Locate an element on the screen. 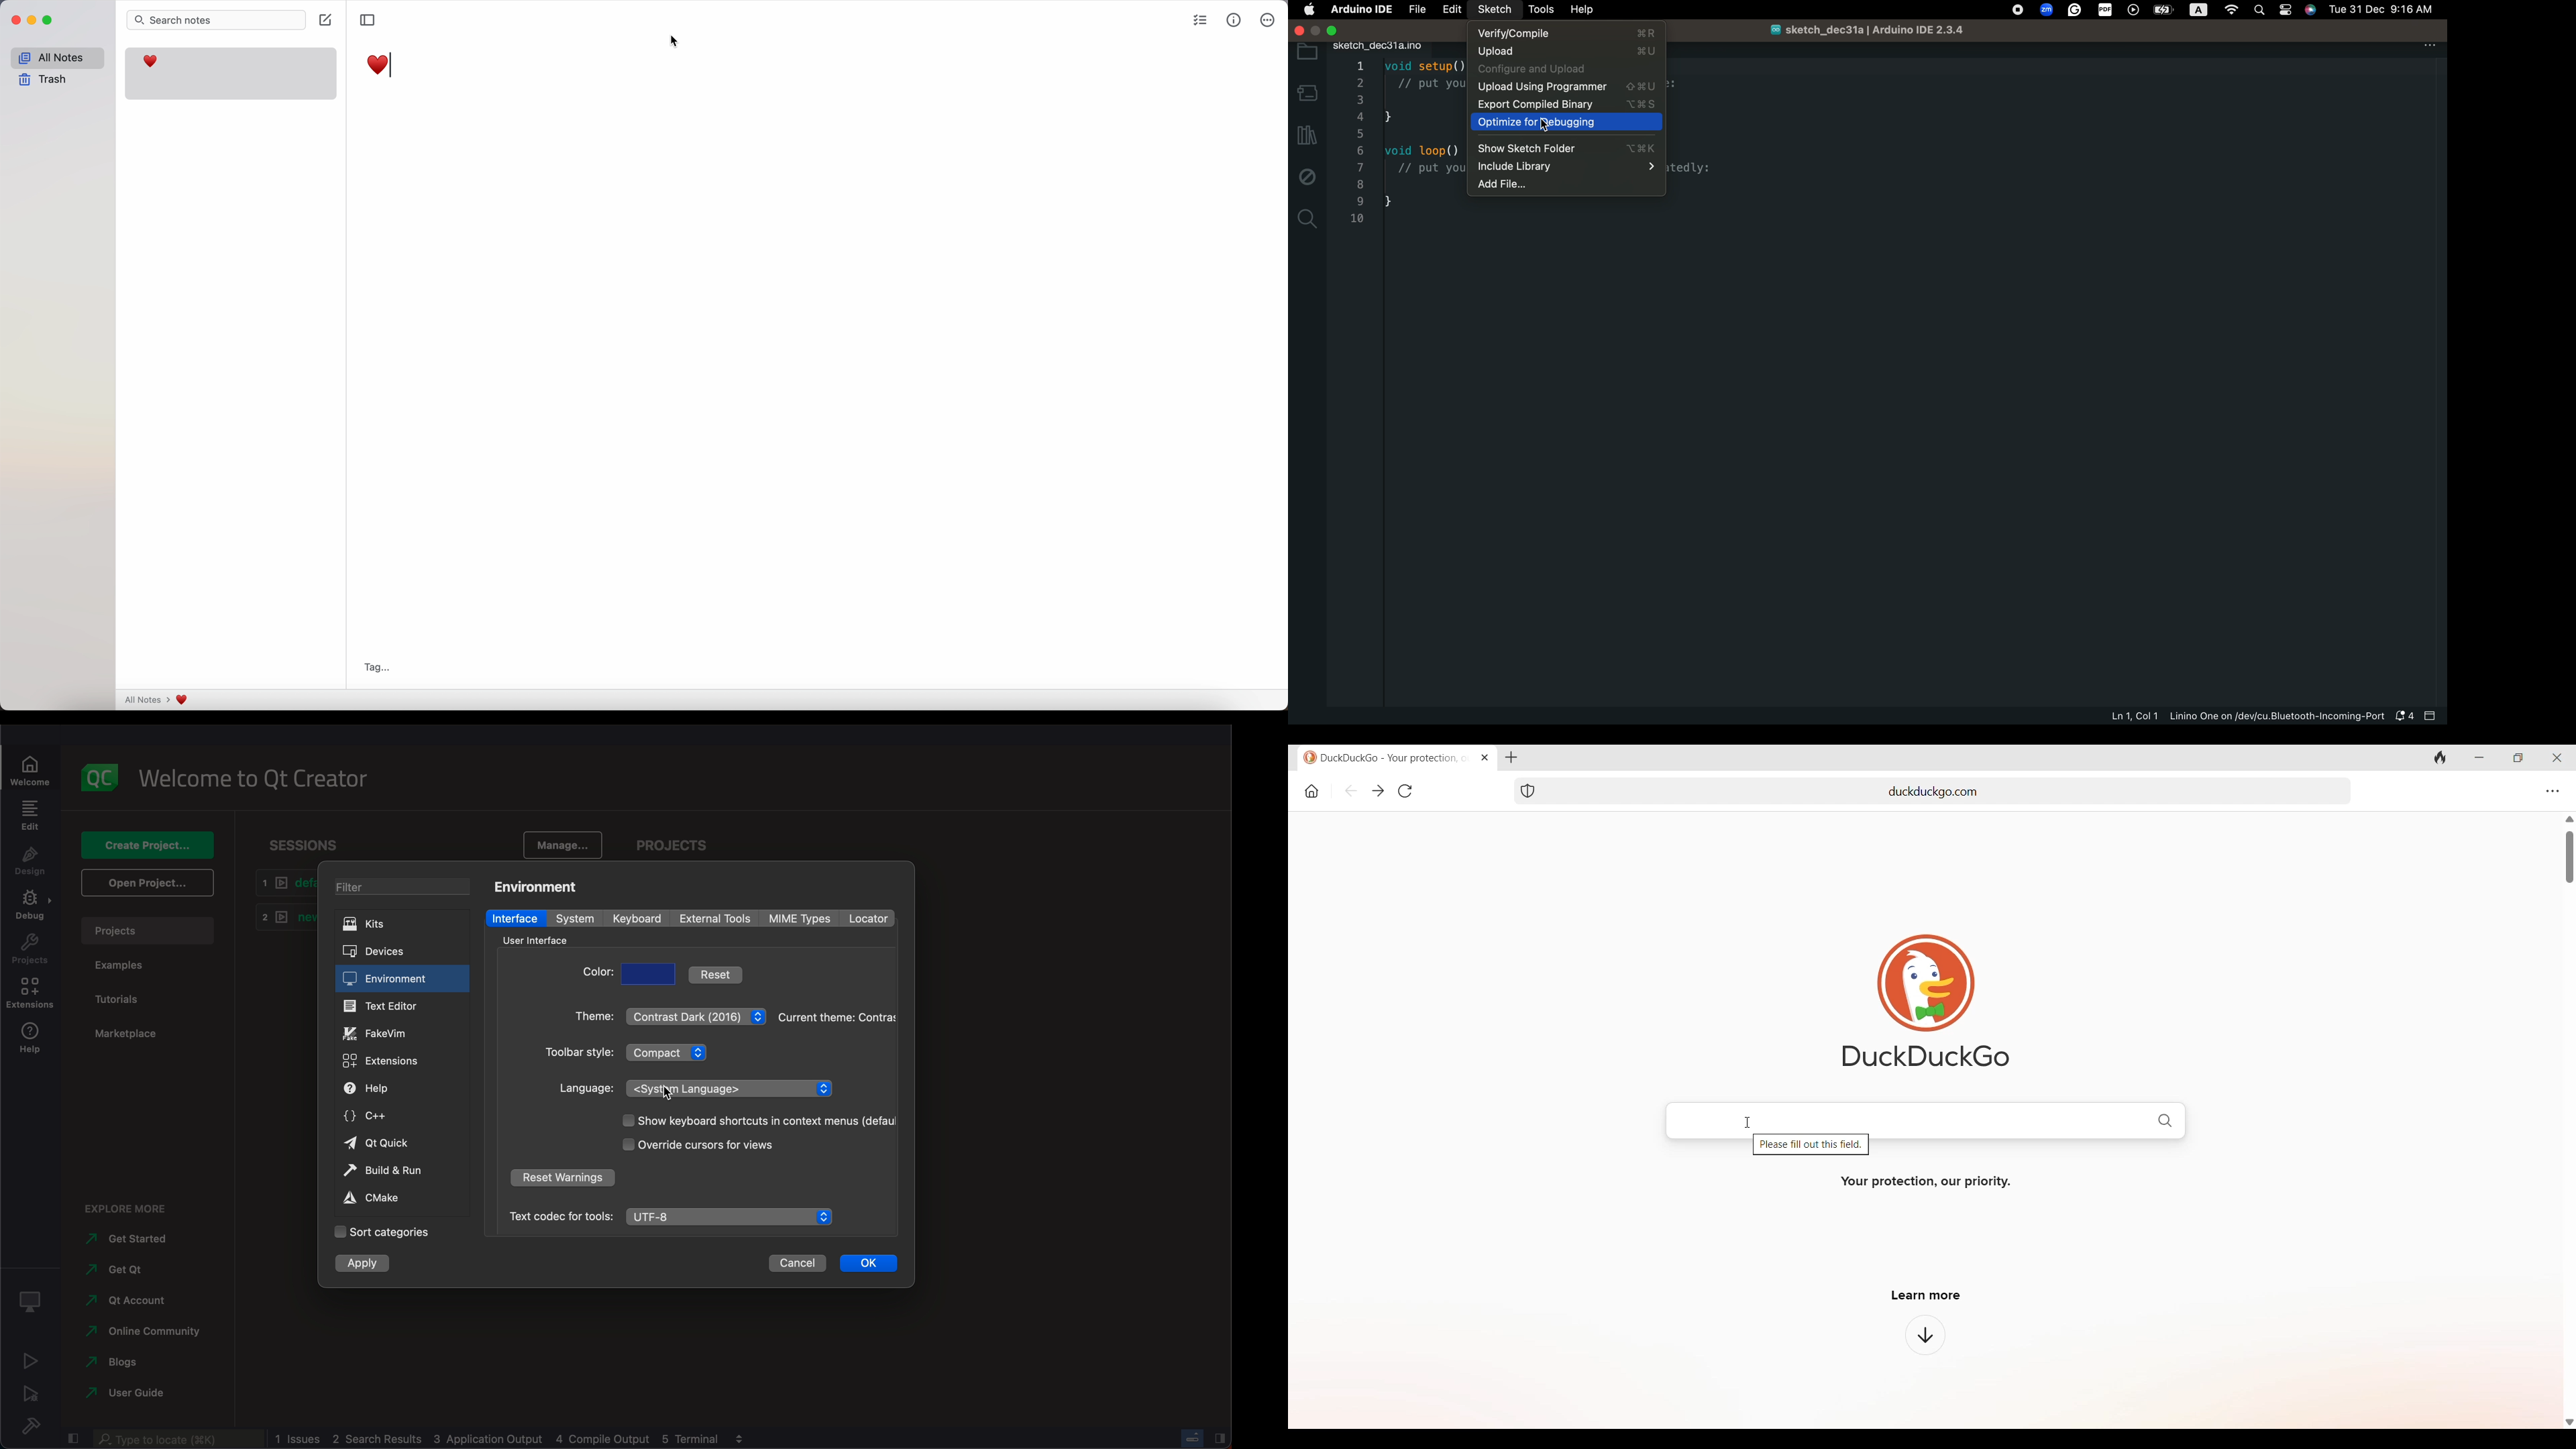 This screenshot has width=2576, height=1456. edit is located at coordinates (29, 815).